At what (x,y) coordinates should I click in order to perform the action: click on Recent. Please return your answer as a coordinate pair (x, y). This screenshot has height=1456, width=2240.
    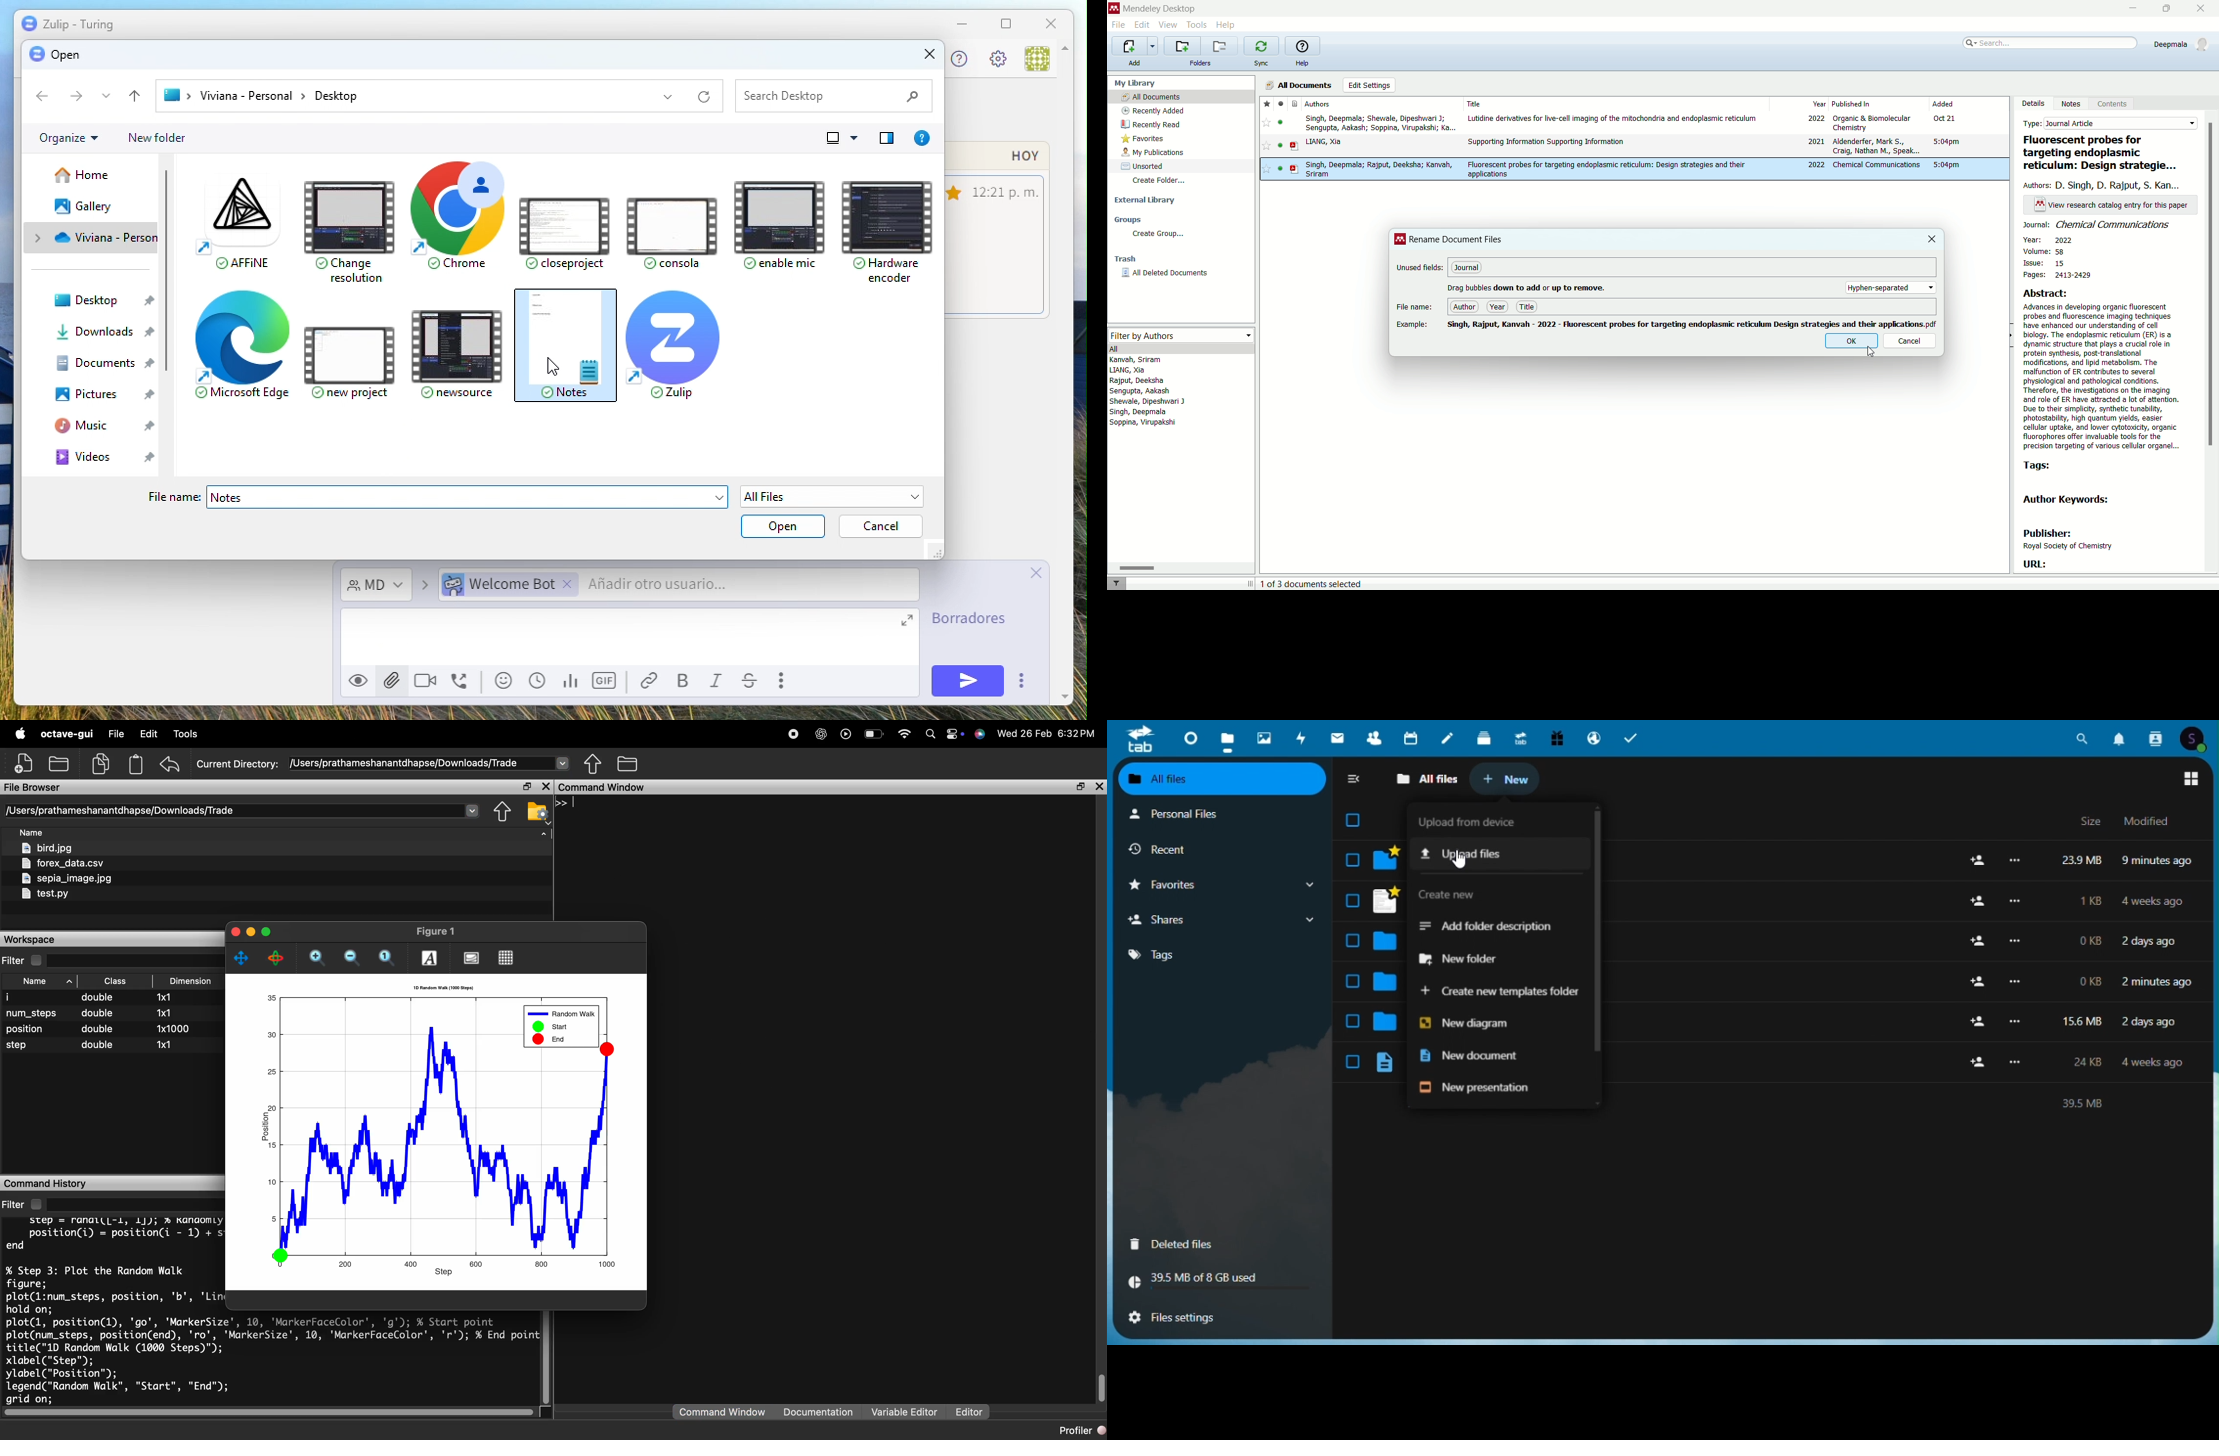
    Looking at the image, I should click on (1199, 848).